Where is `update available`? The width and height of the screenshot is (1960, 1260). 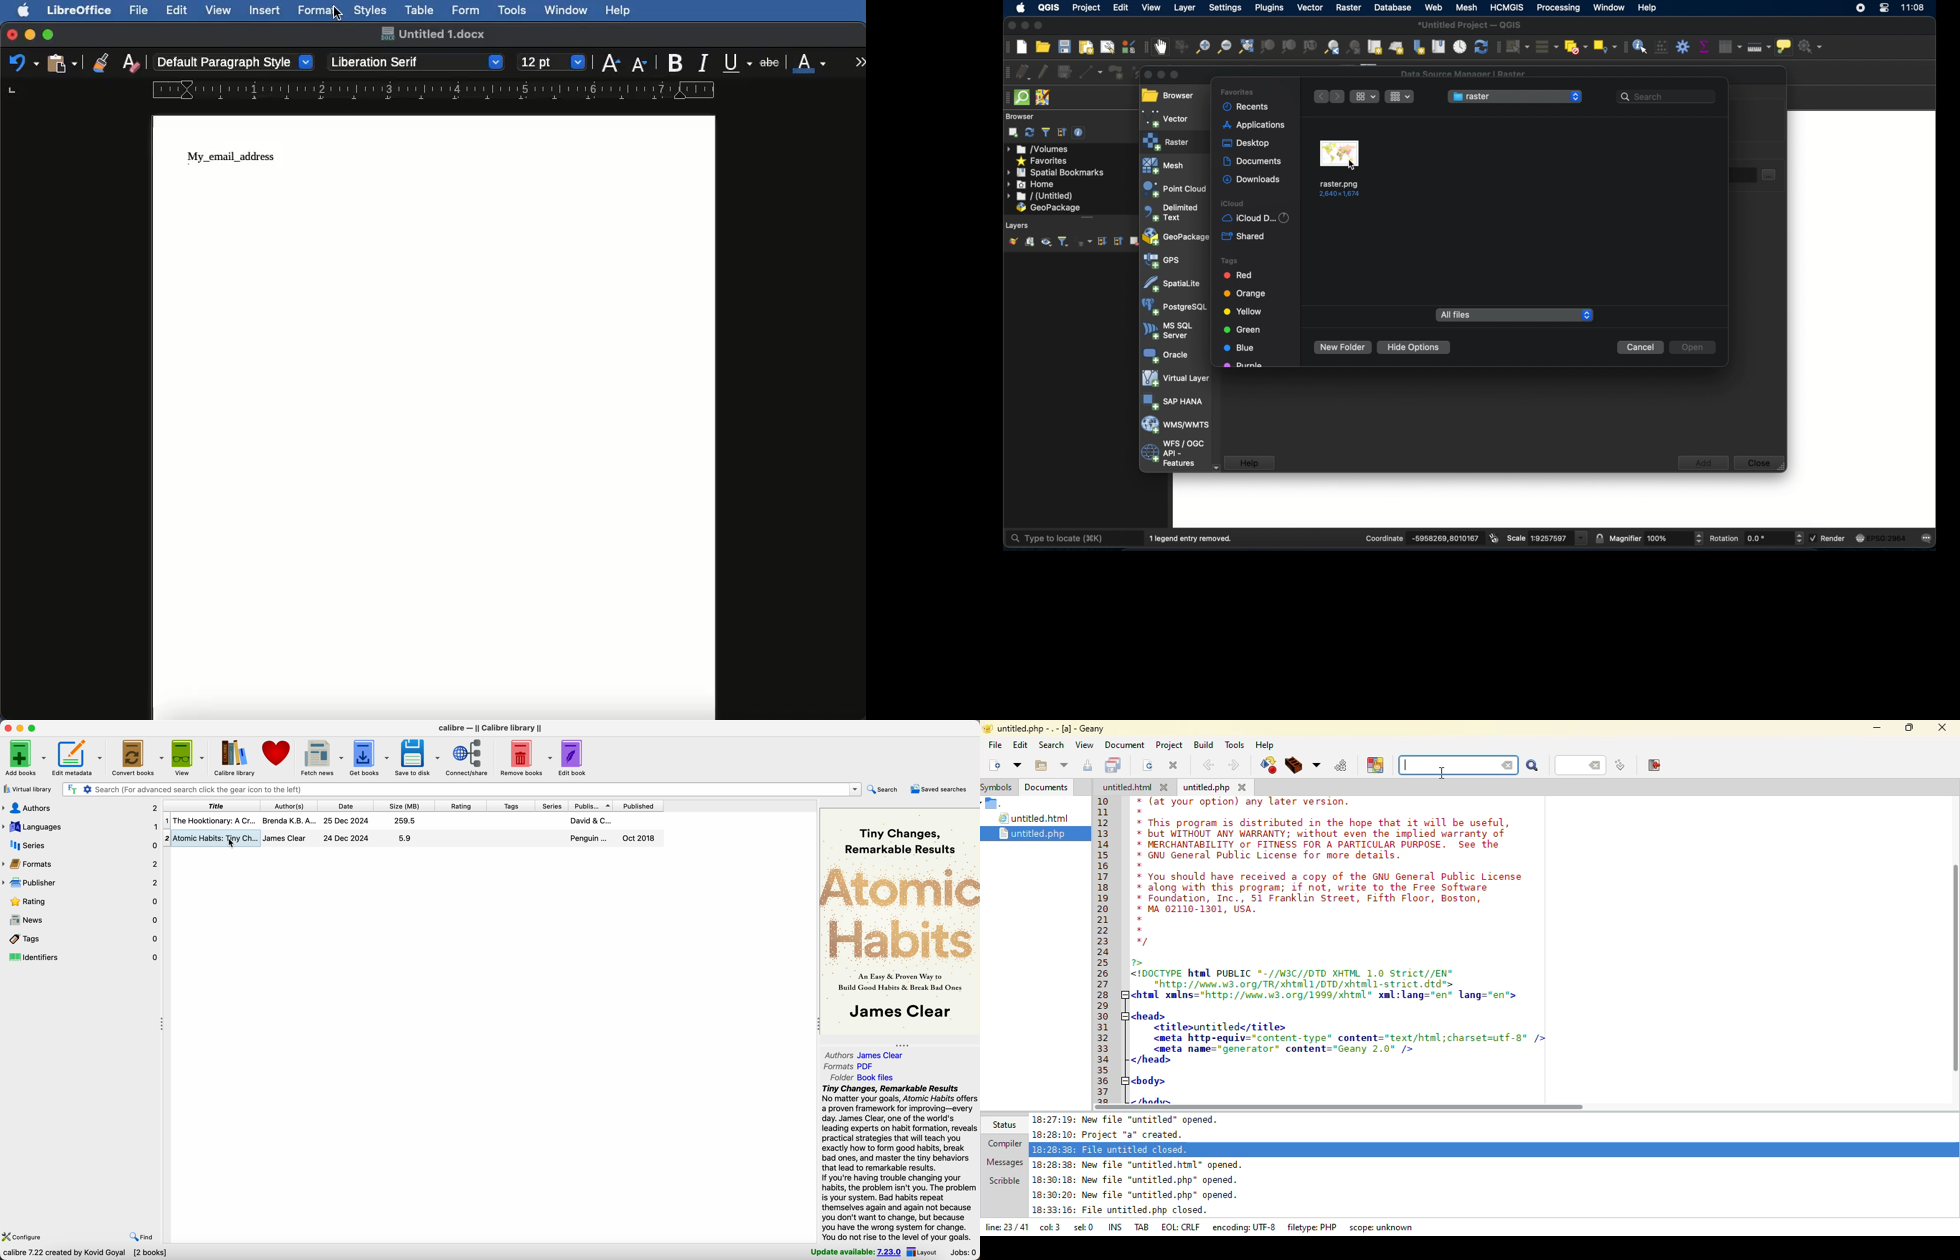 update available is located at coordinates (856, 1253).